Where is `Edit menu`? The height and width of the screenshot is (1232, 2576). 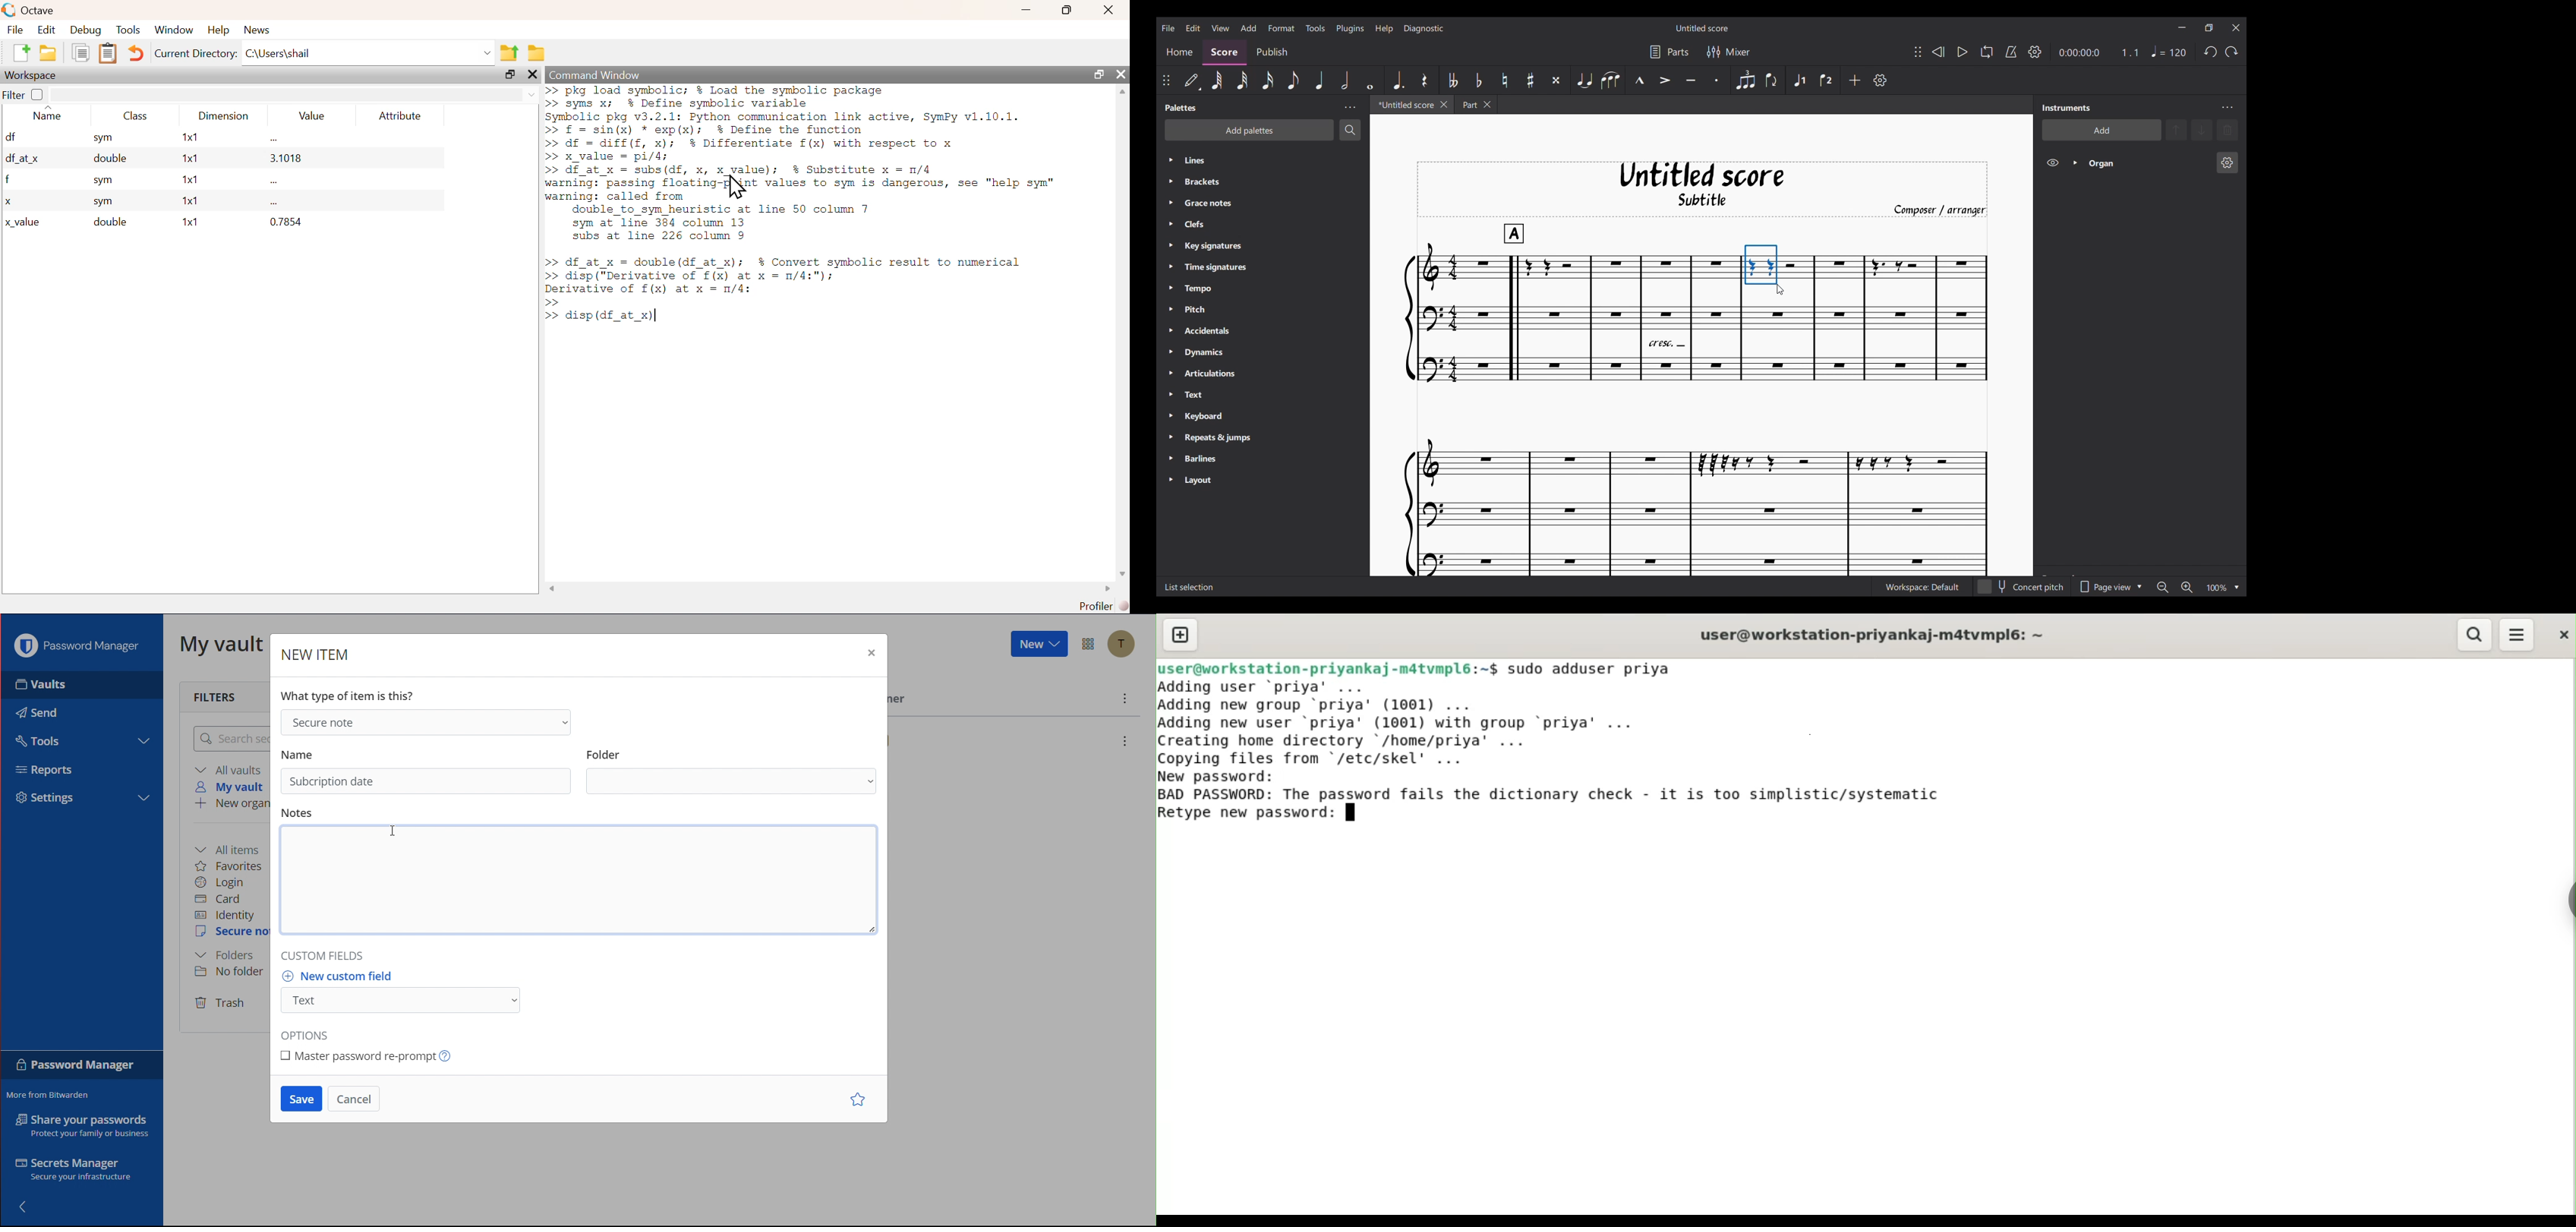
Edit menu is located at coordinates (1193, 27).